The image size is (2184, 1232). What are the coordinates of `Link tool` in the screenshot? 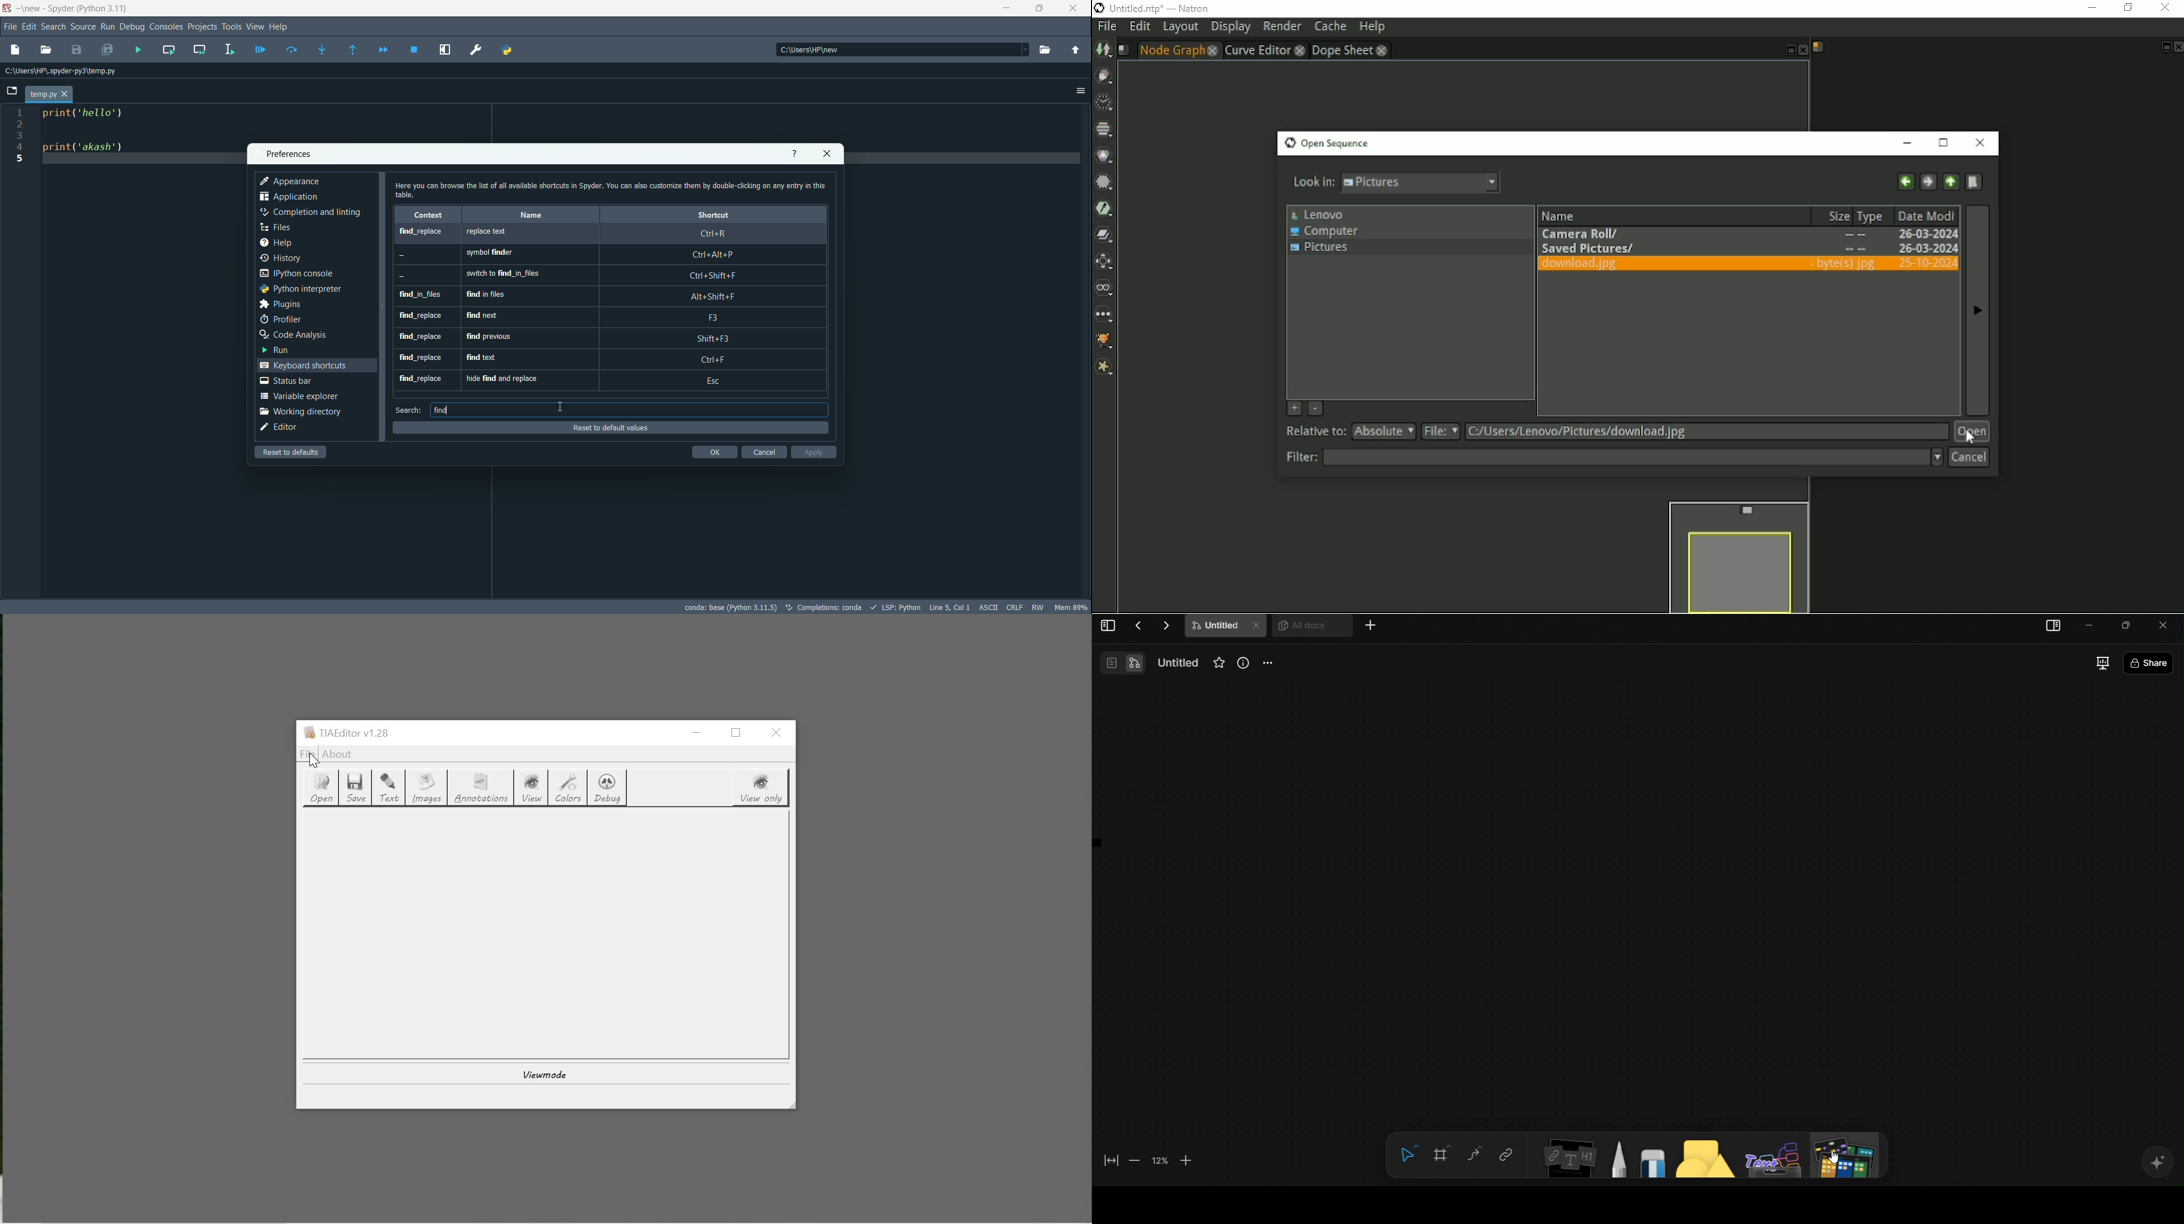 It's located at (1505, 1155).